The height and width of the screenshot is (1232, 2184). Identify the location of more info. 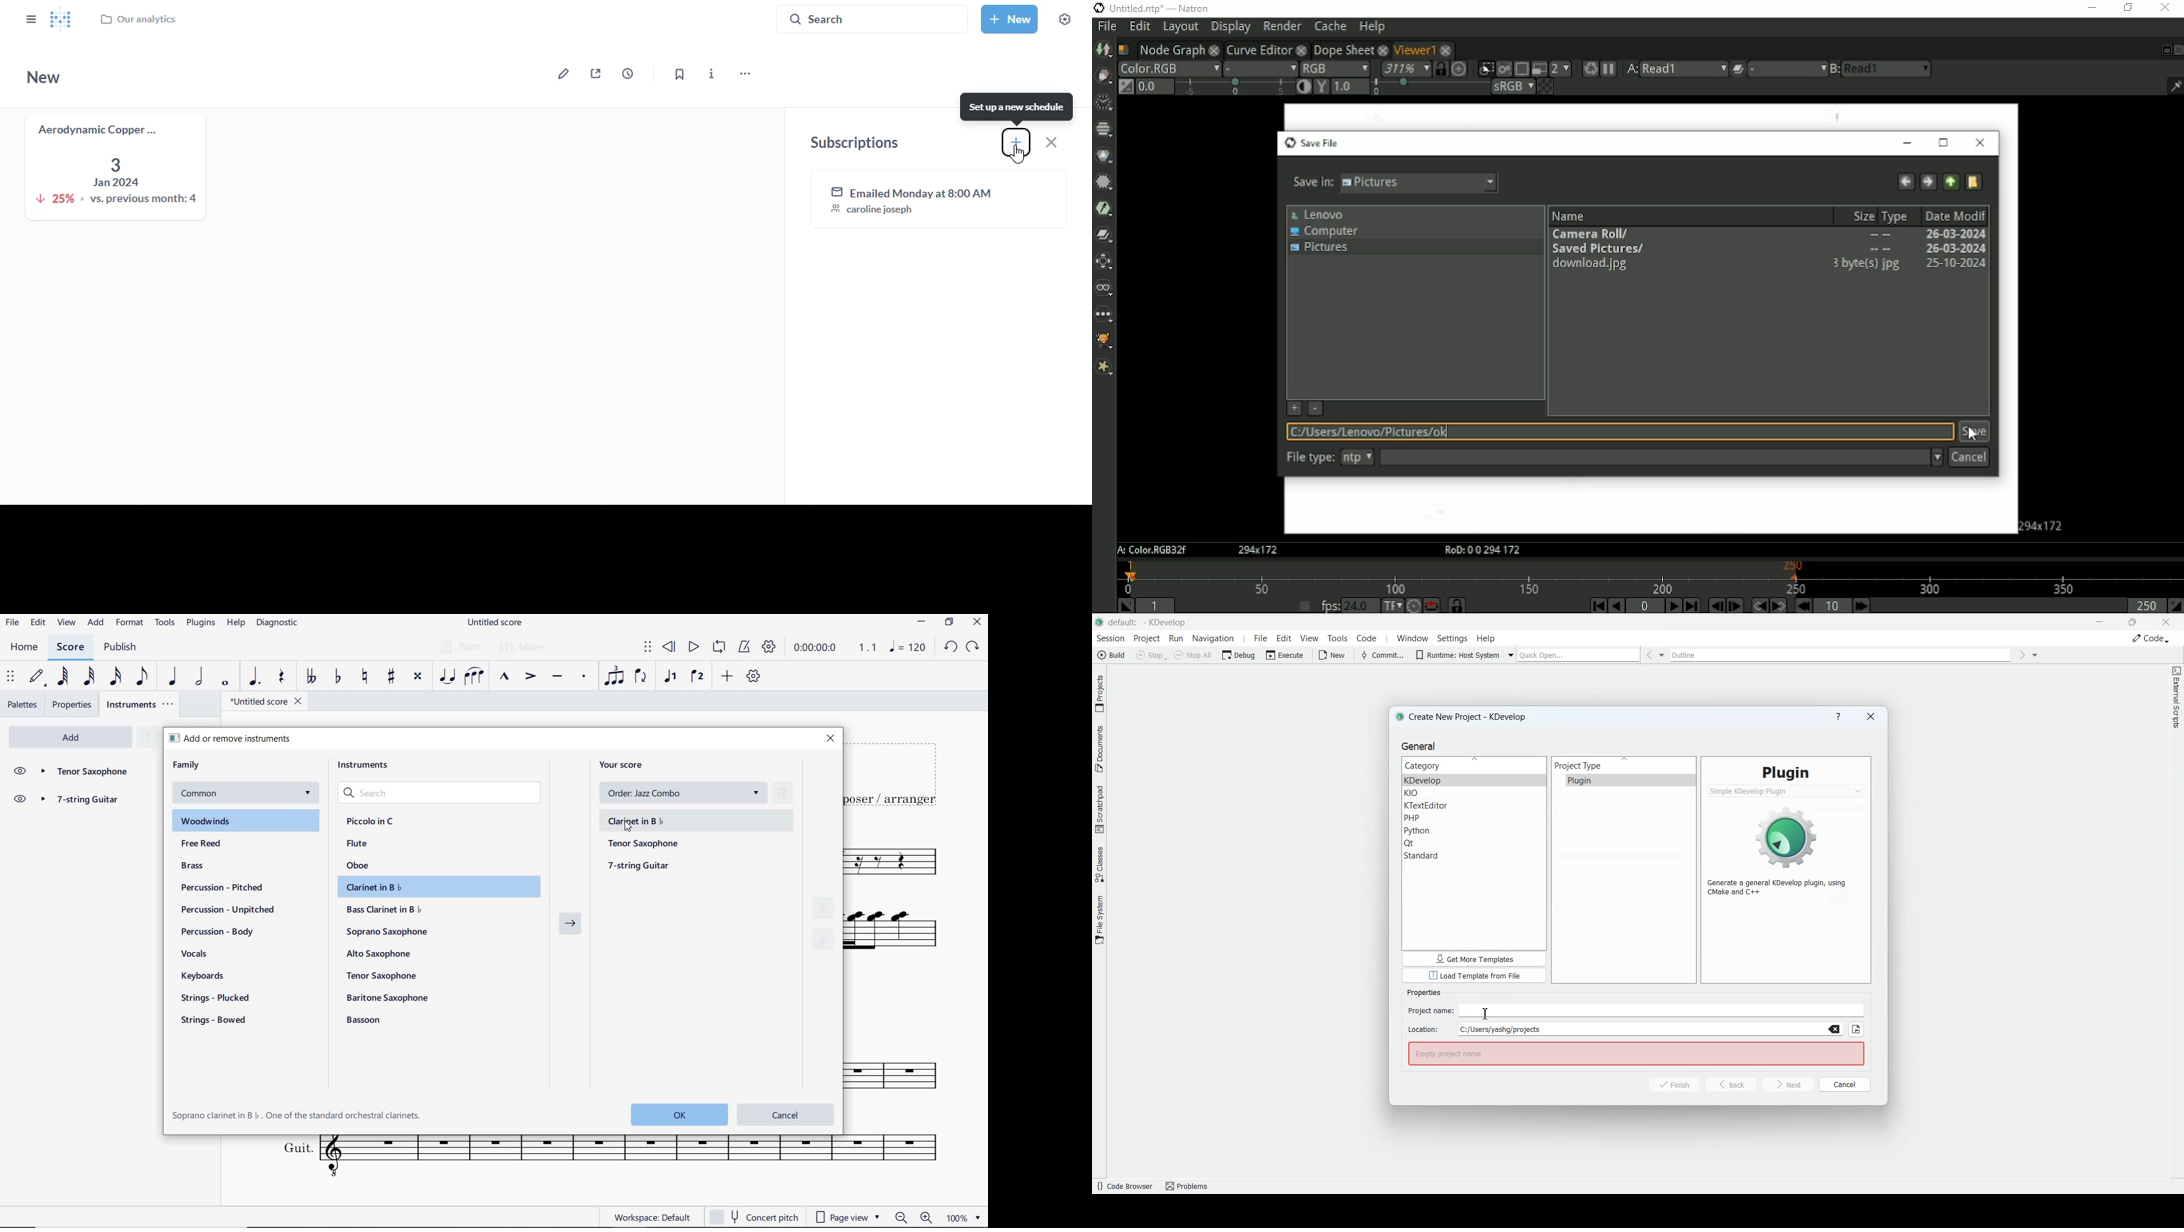
(712, 74).